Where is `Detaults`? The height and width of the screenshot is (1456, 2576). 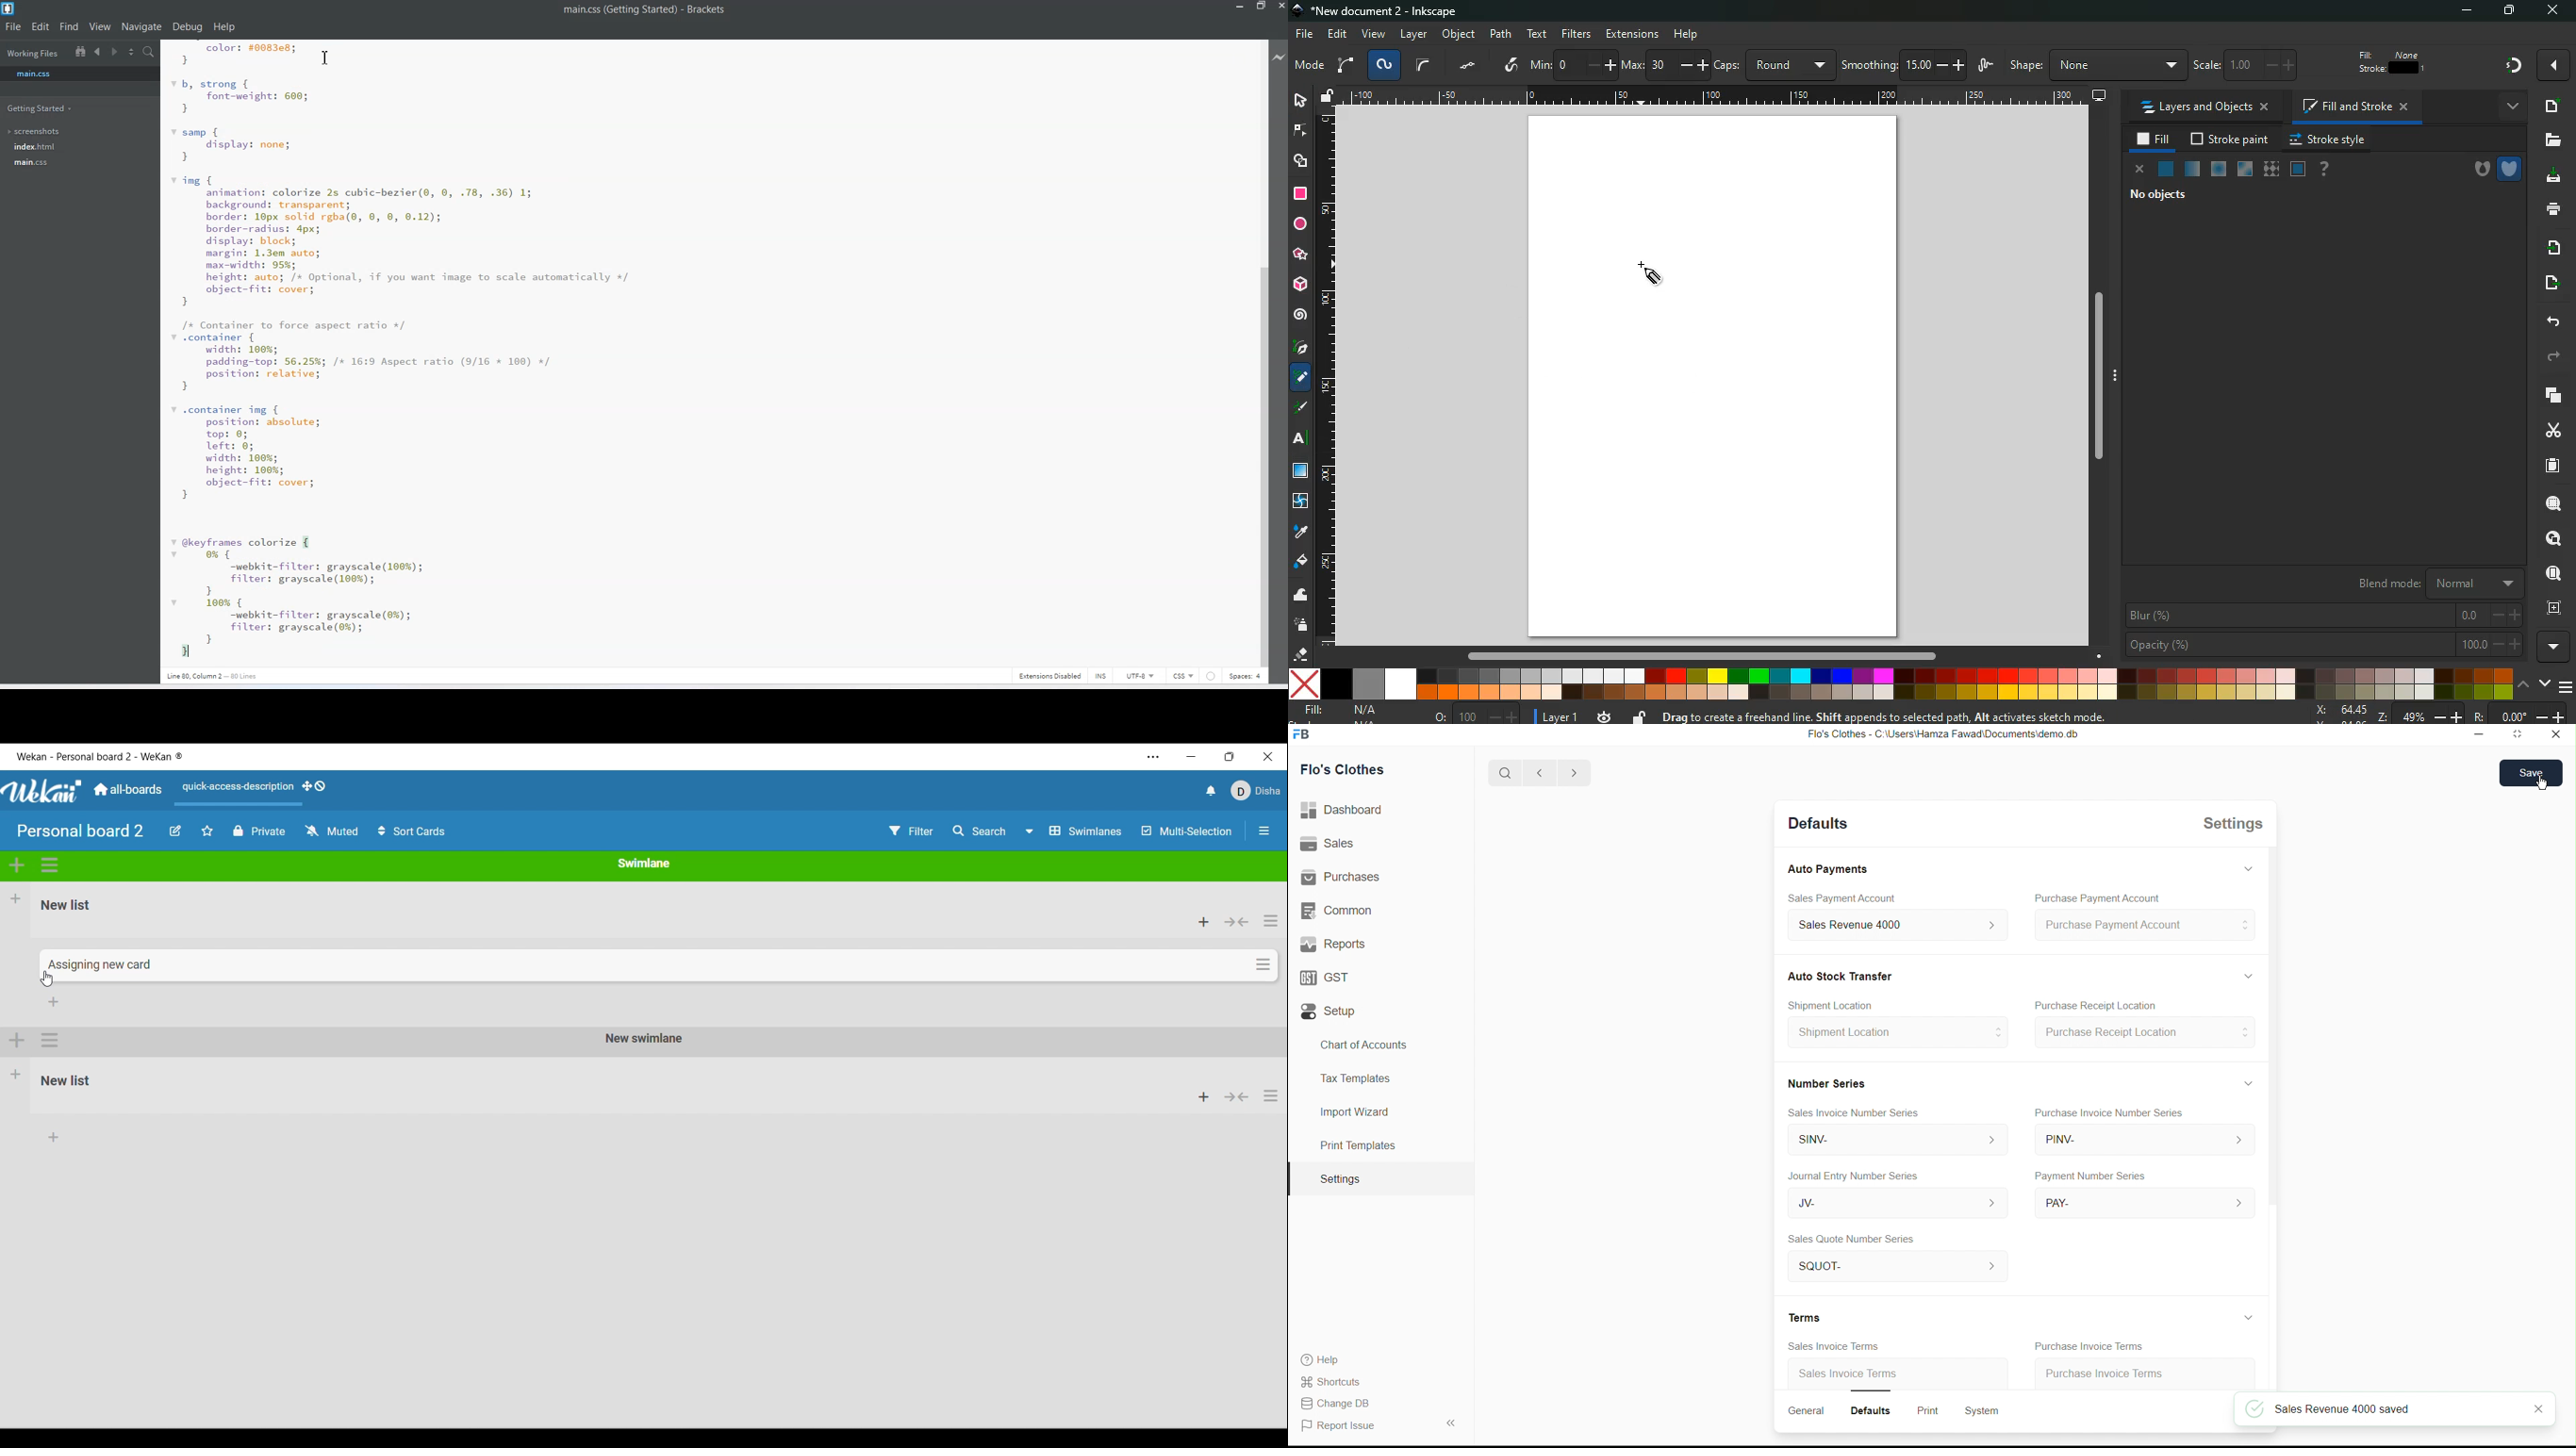 Detaults is located at coordinates (1819, 823).